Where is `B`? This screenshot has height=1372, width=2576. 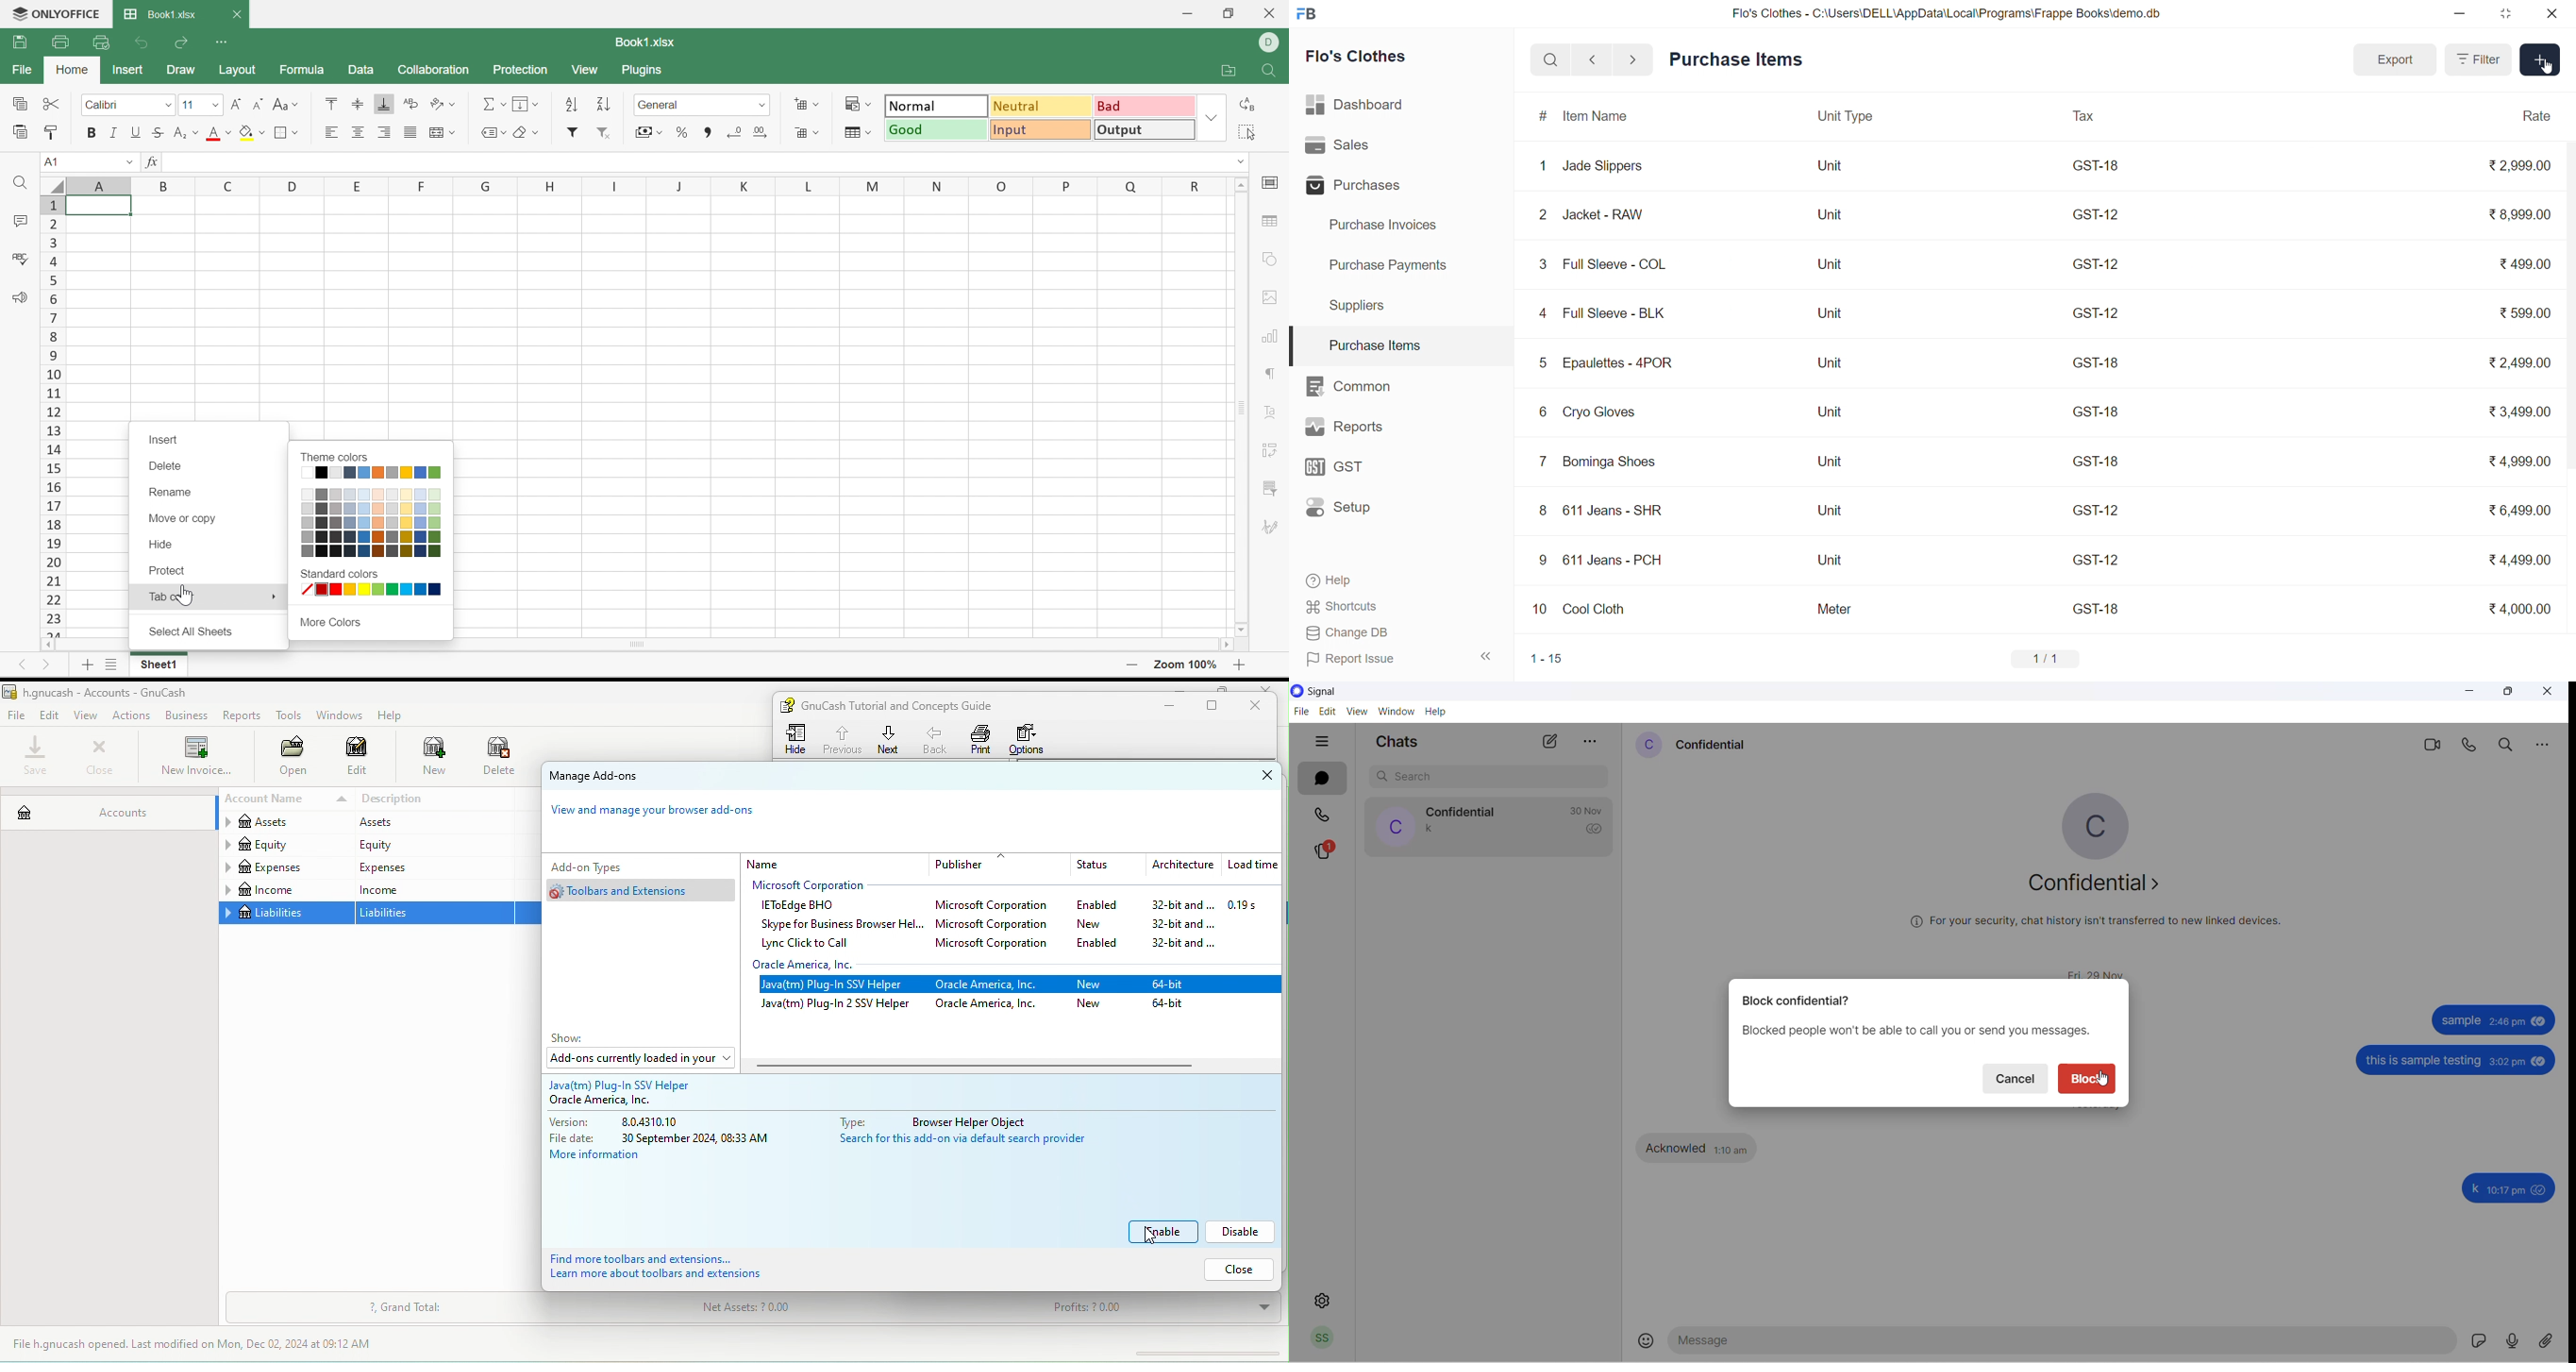 B is located at coordinates (166, 185).